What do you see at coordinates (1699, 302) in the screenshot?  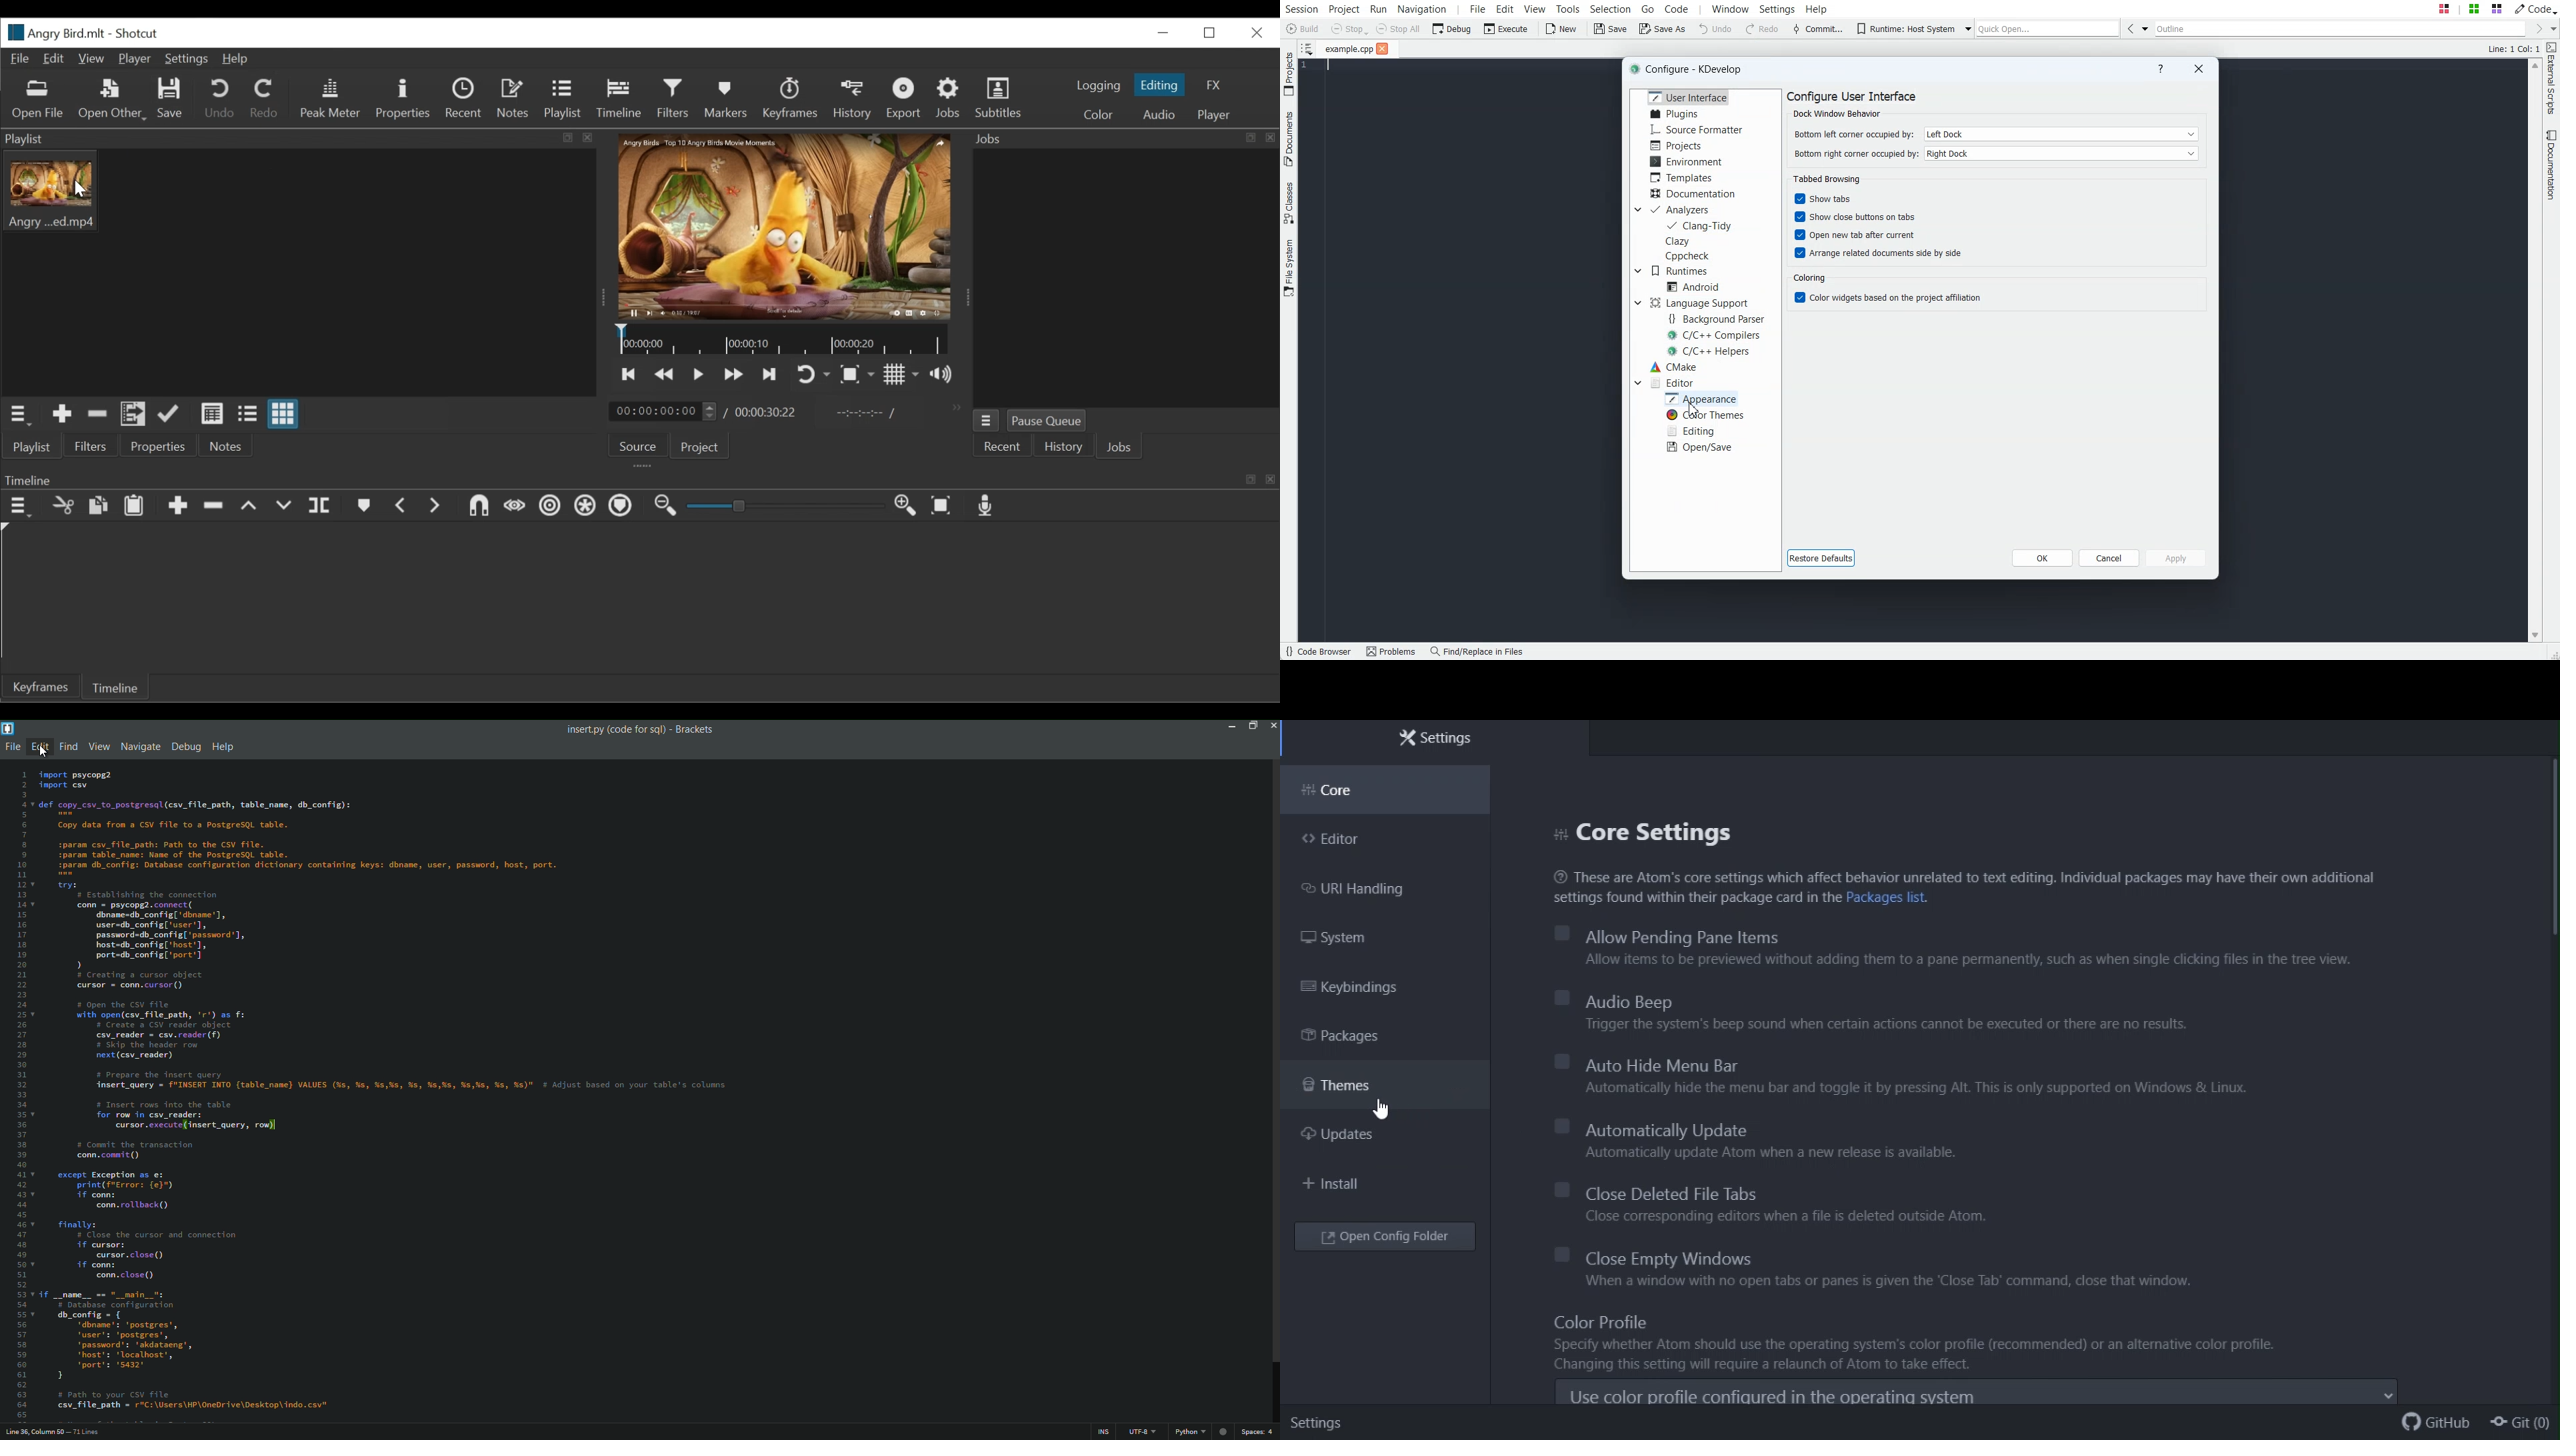 I see `Language Support` at bounding box center [1699, 302].